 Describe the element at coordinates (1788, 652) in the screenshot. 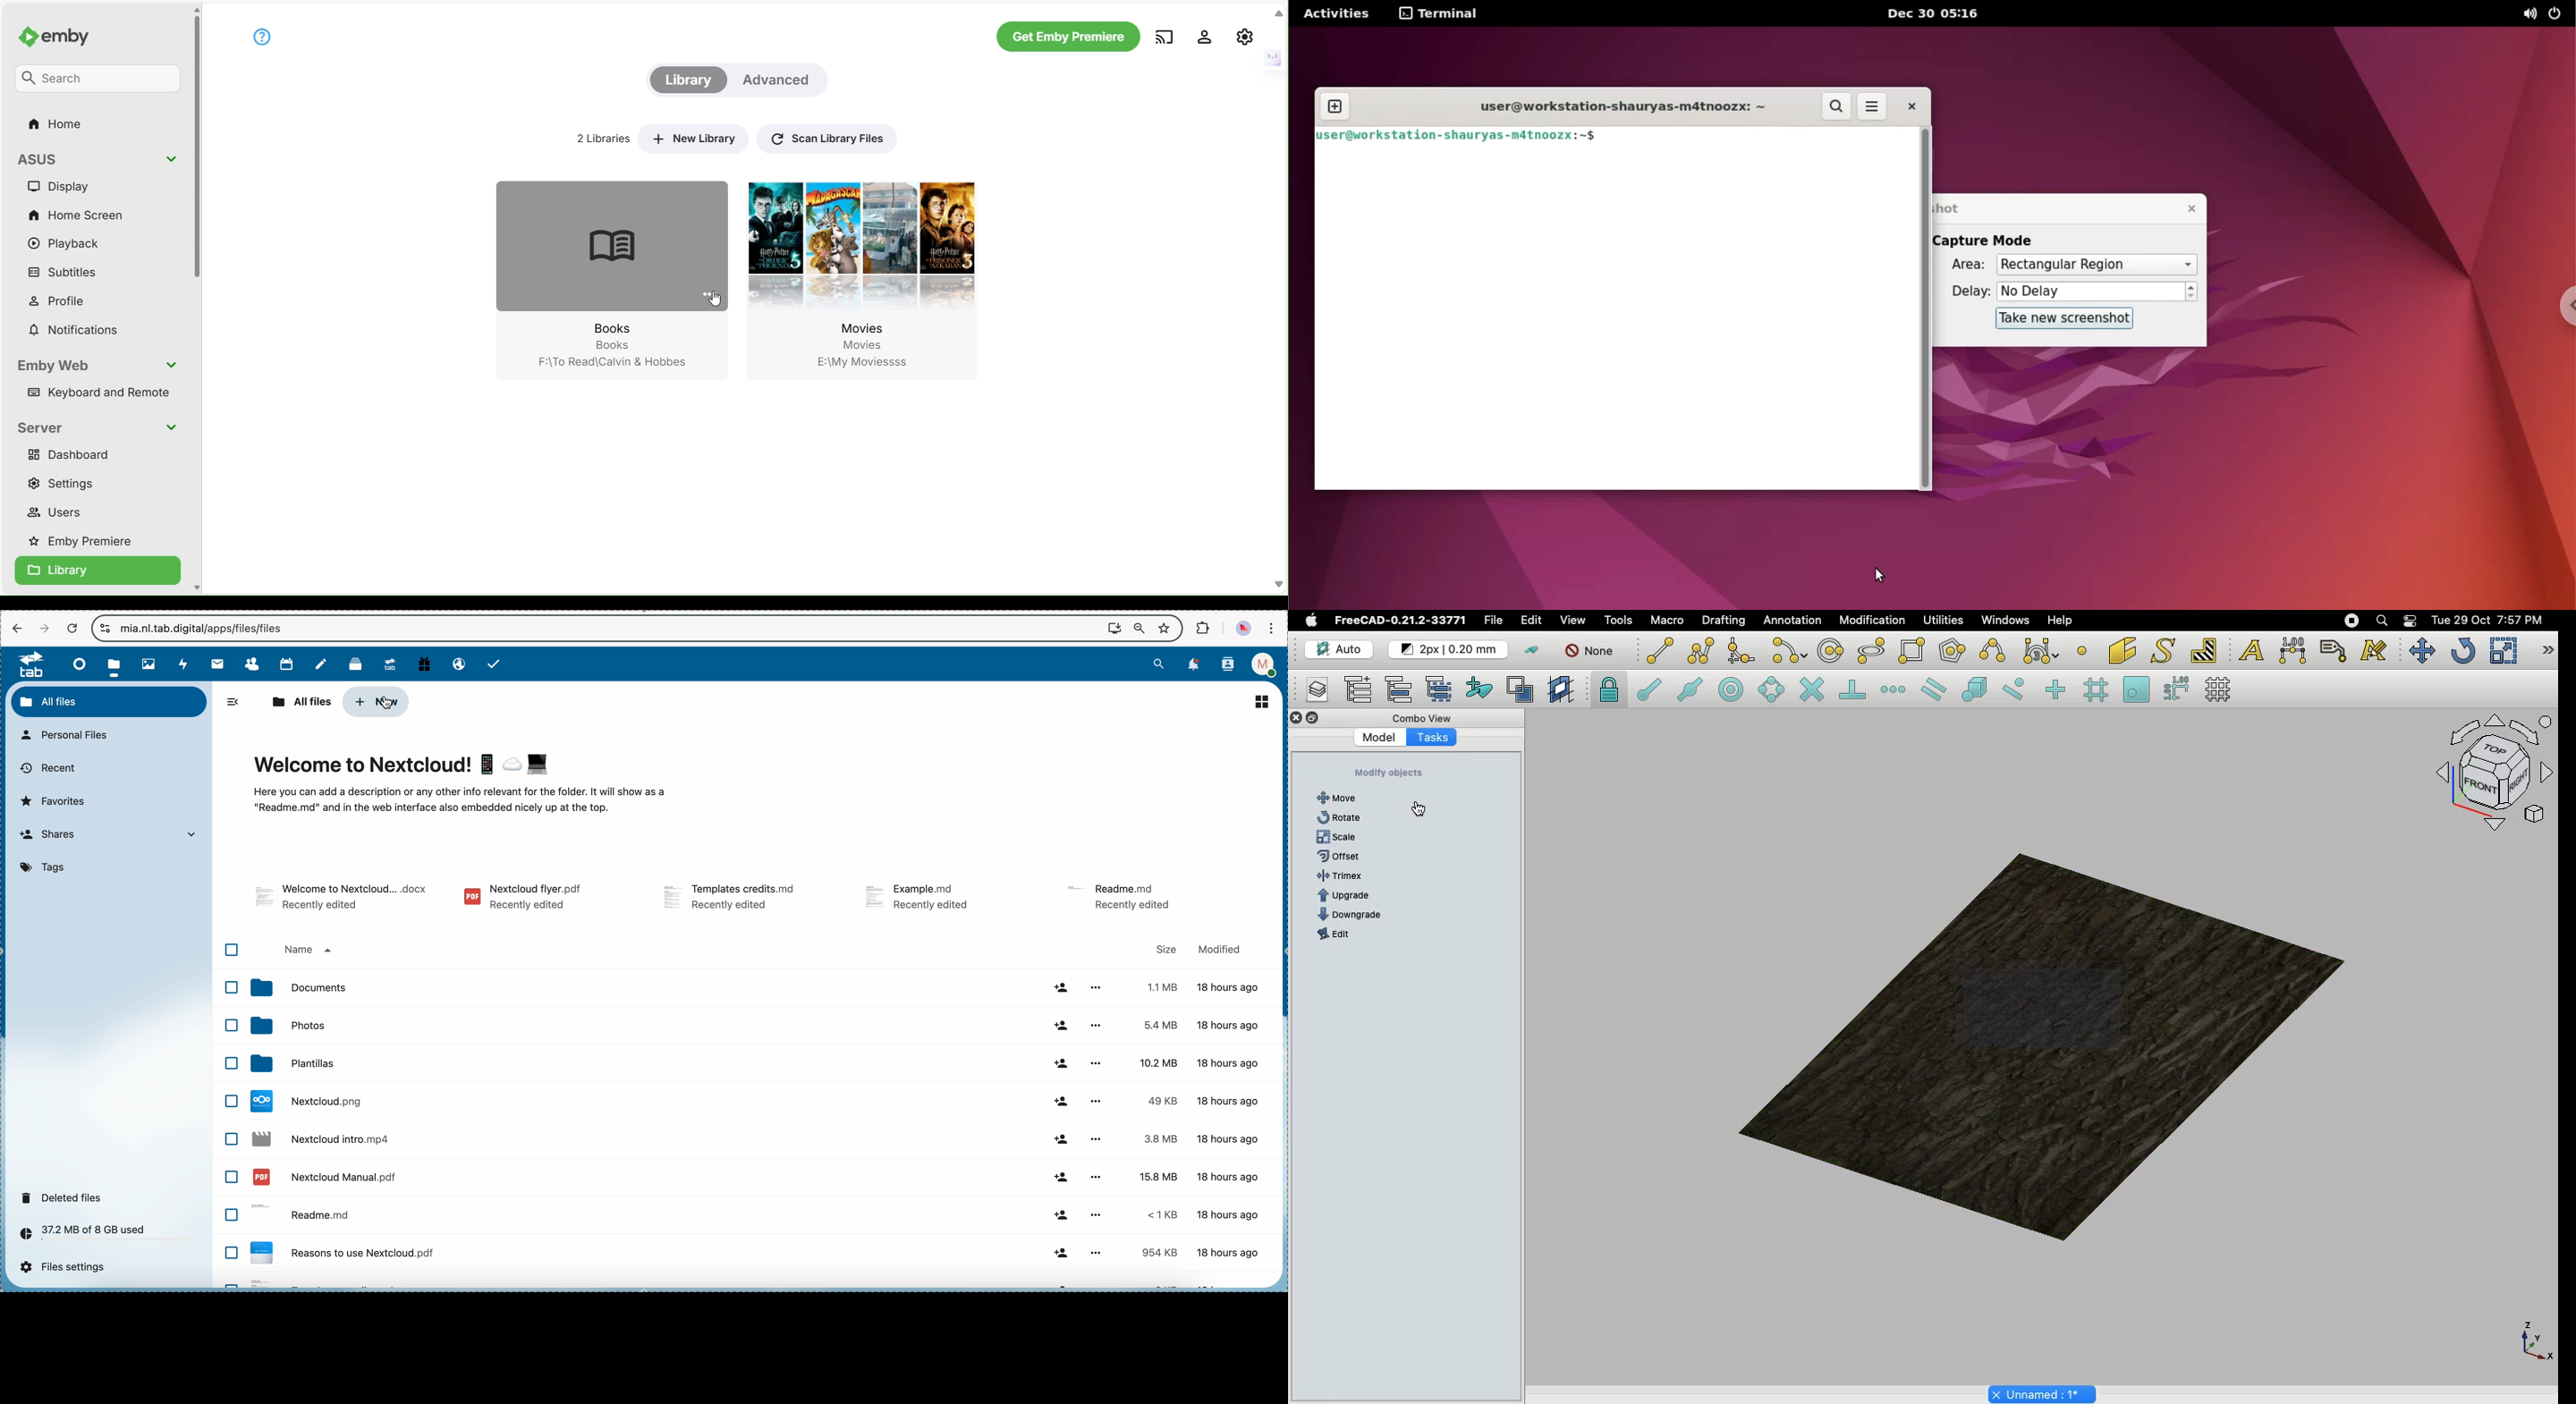

I see `Arc tools` at that location.